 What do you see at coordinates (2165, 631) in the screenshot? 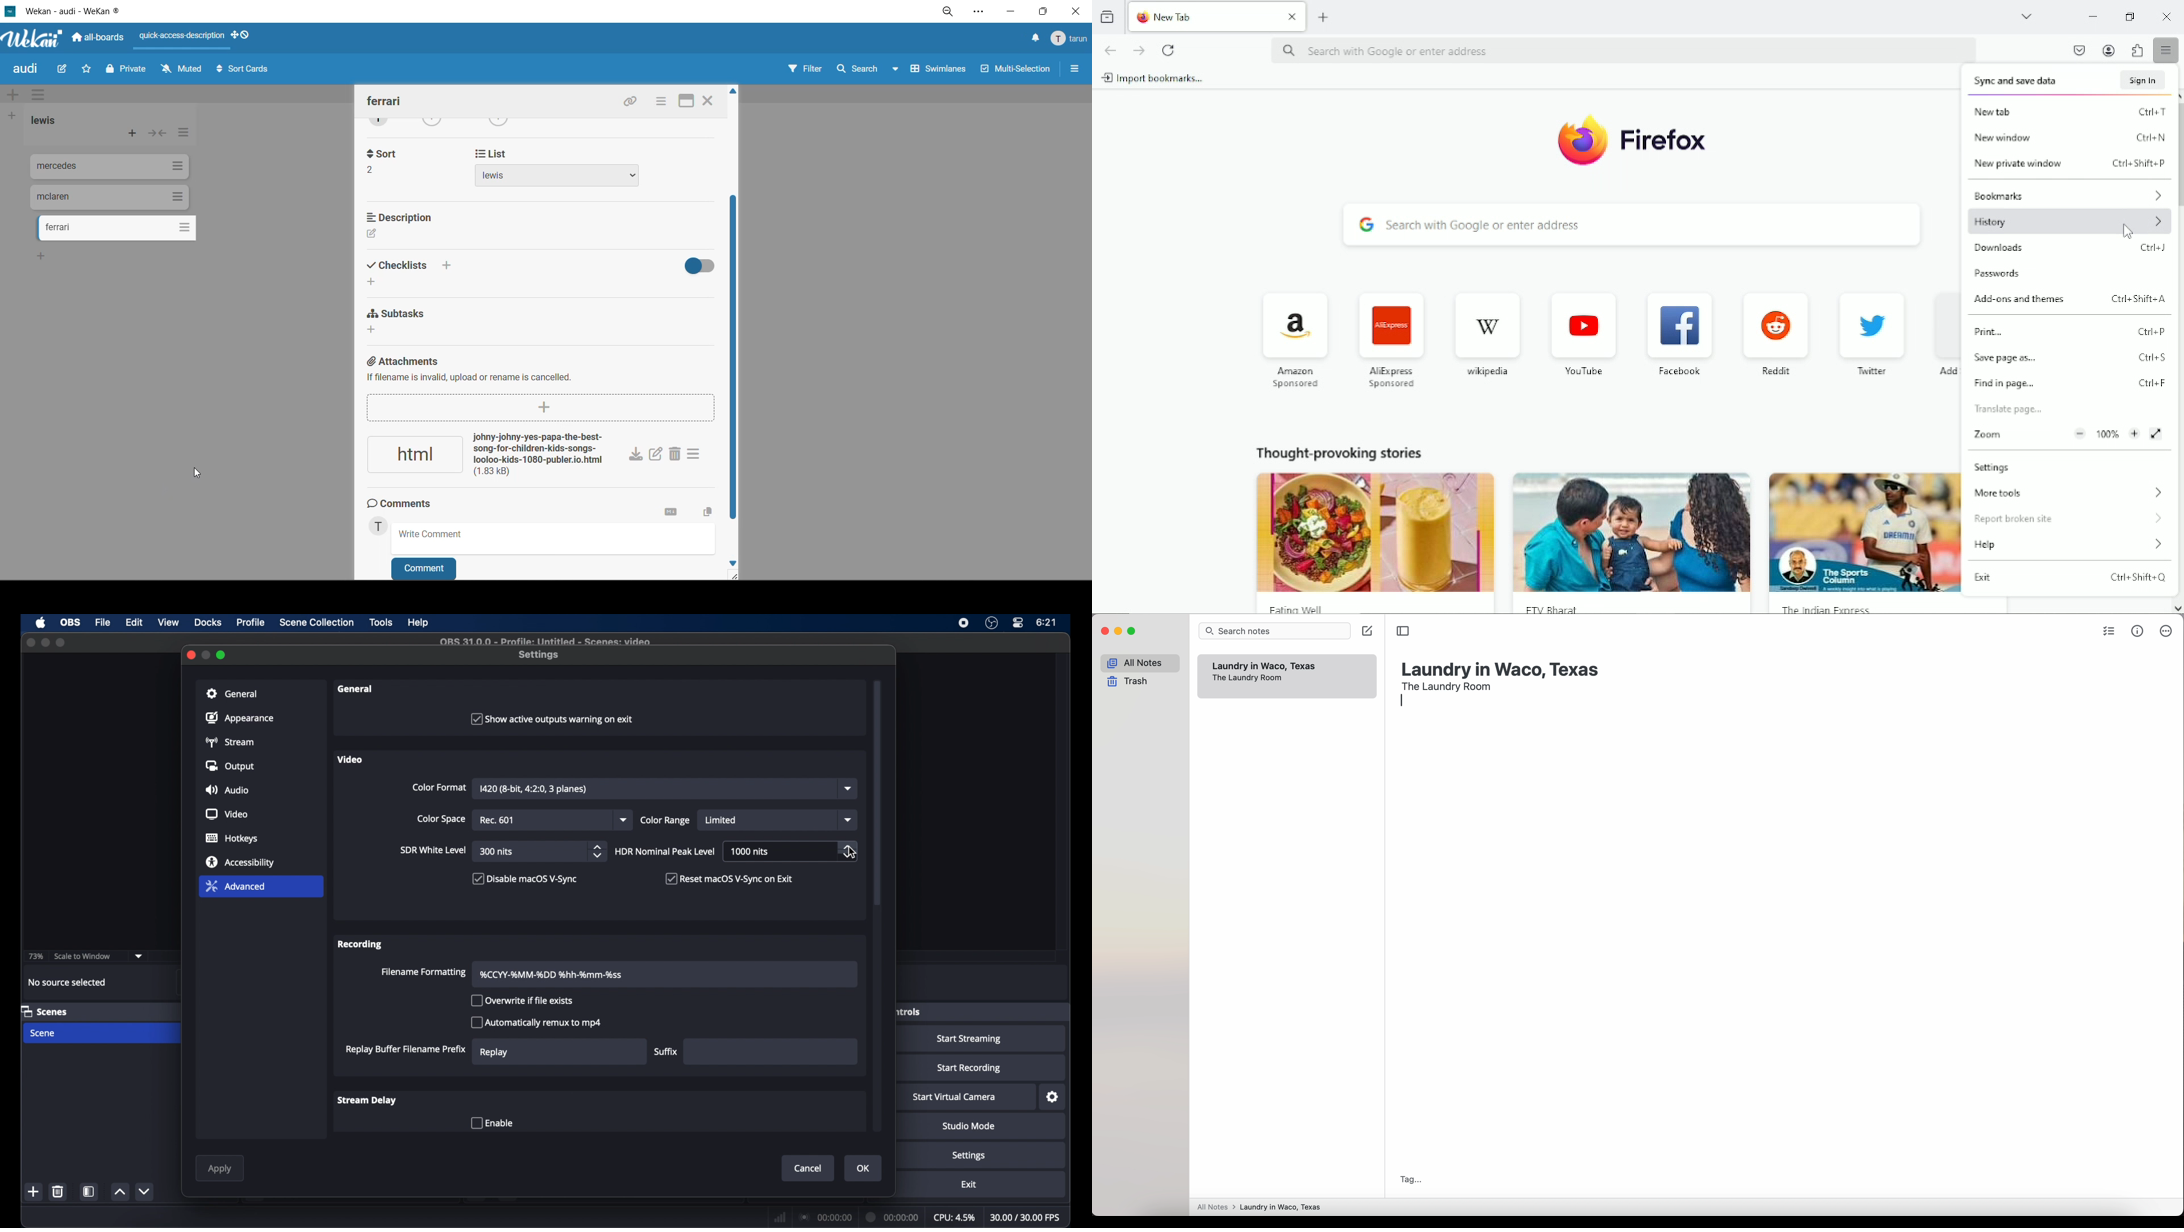
I see `more options` at bounding box center [2165, 631].